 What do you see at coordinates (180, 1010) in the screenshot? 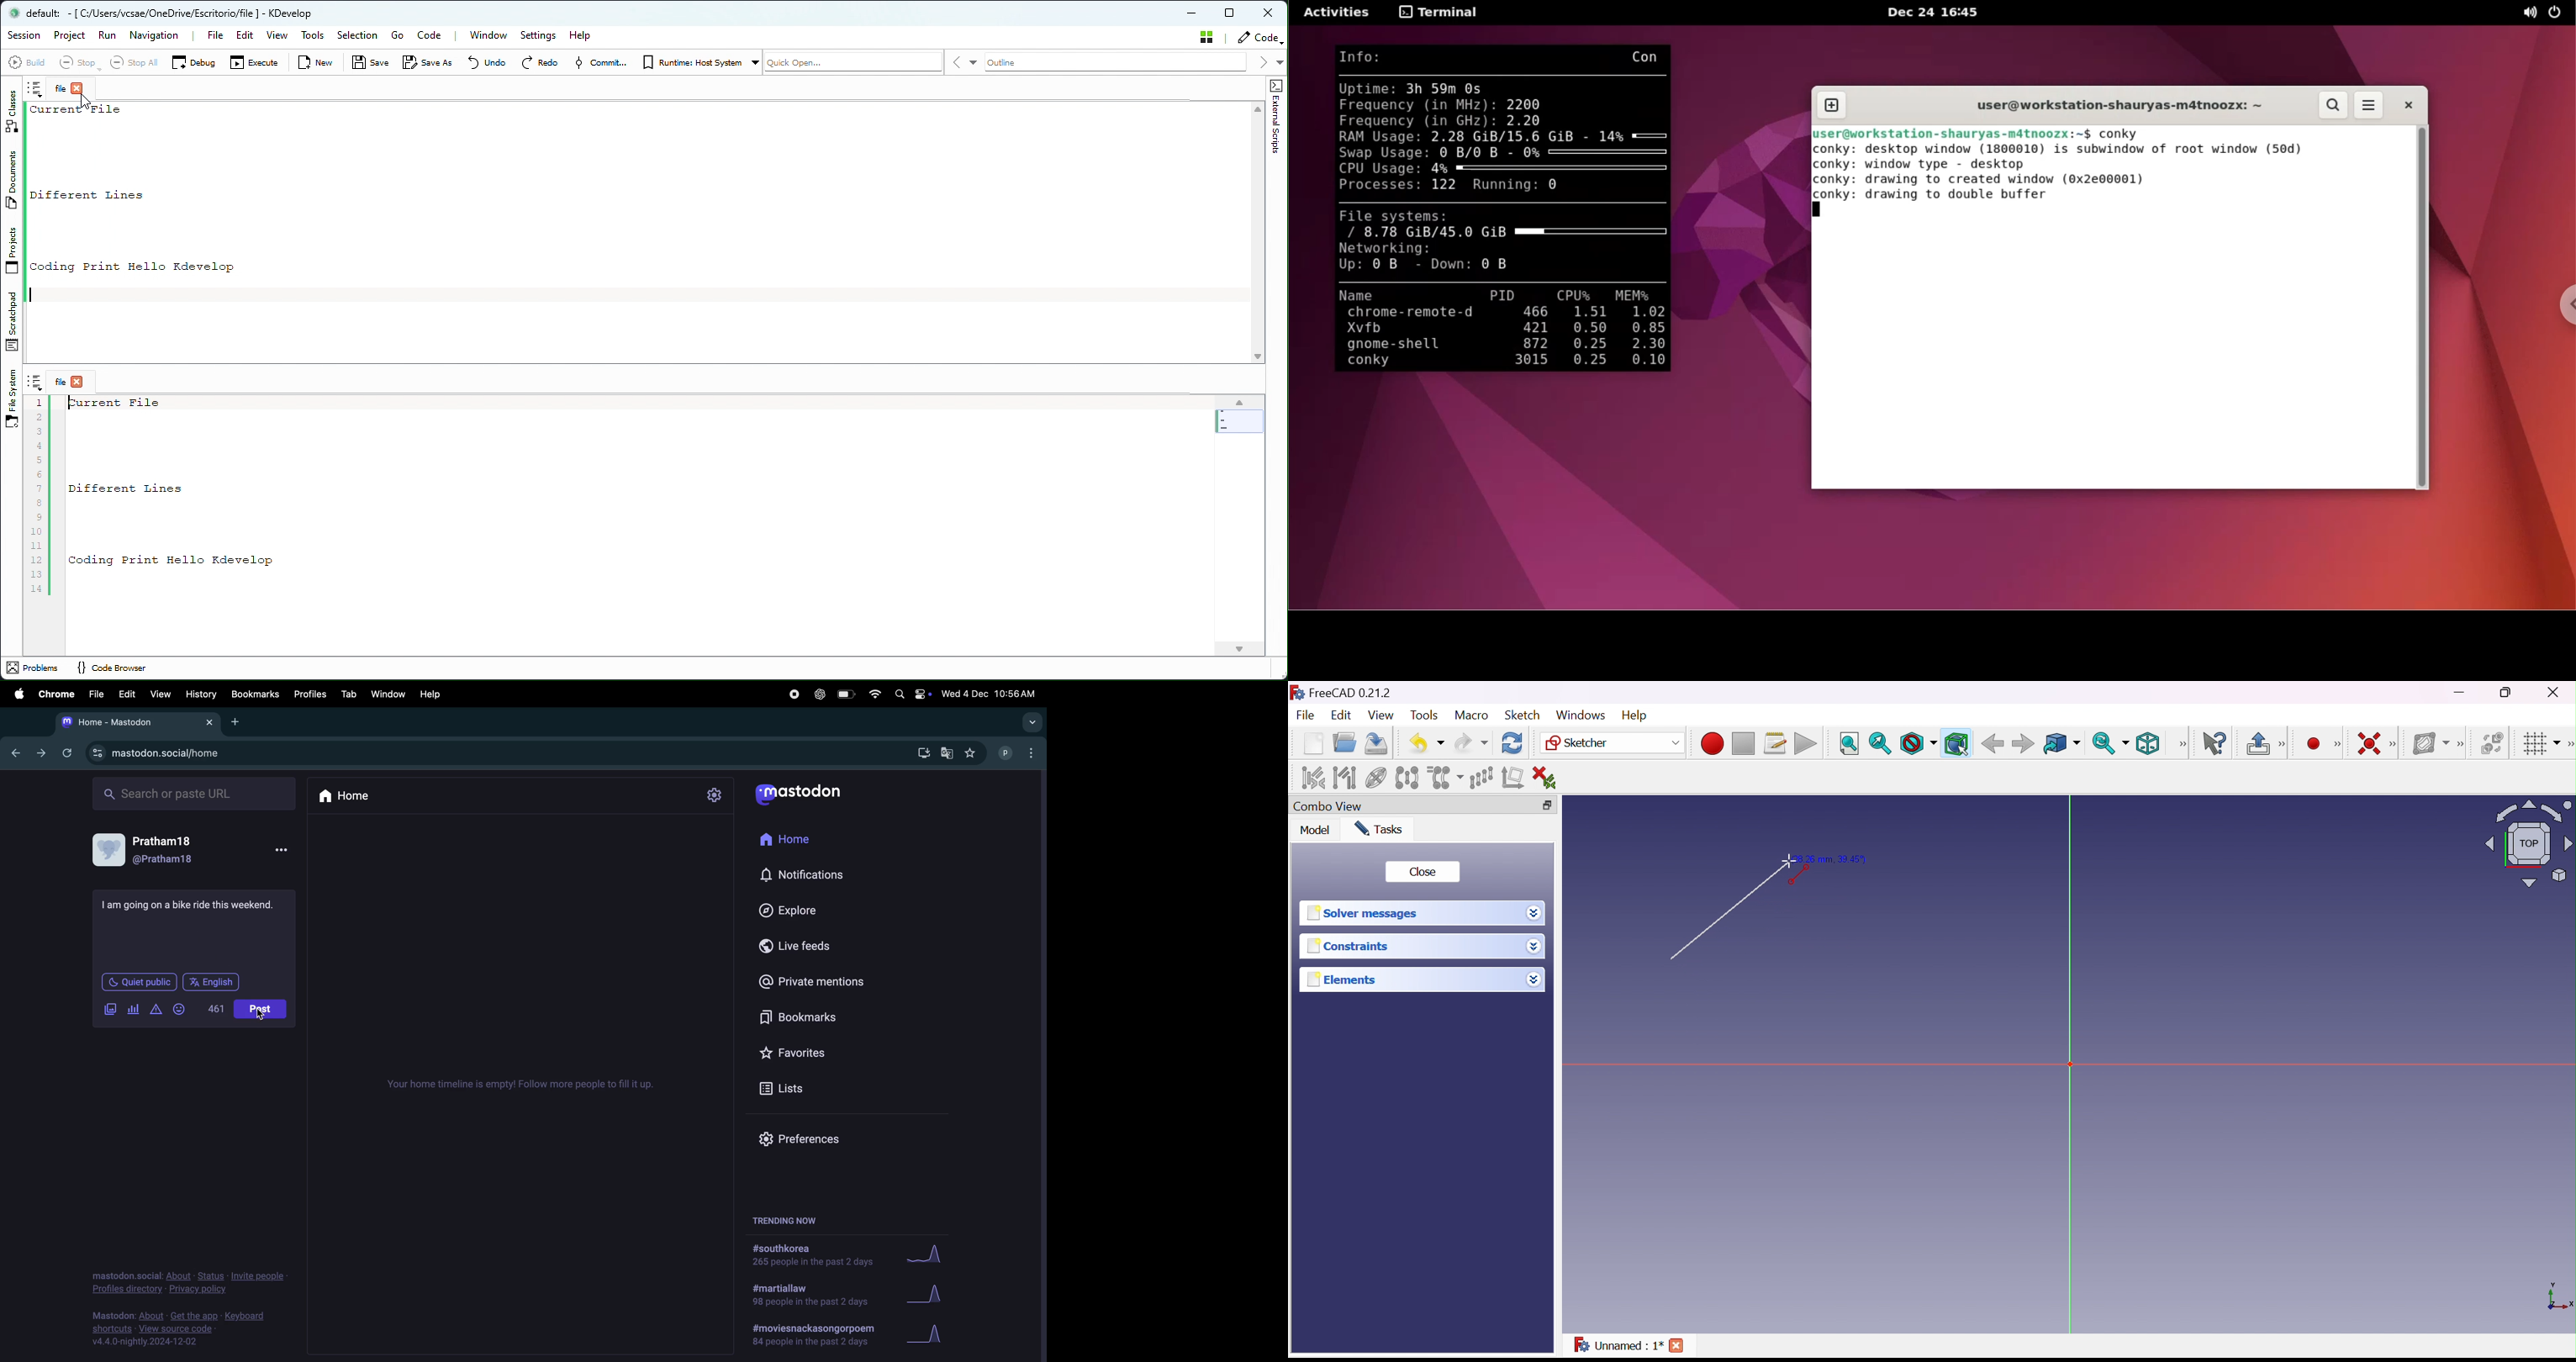
I see `emoji` at bounding box center [180, 1010].